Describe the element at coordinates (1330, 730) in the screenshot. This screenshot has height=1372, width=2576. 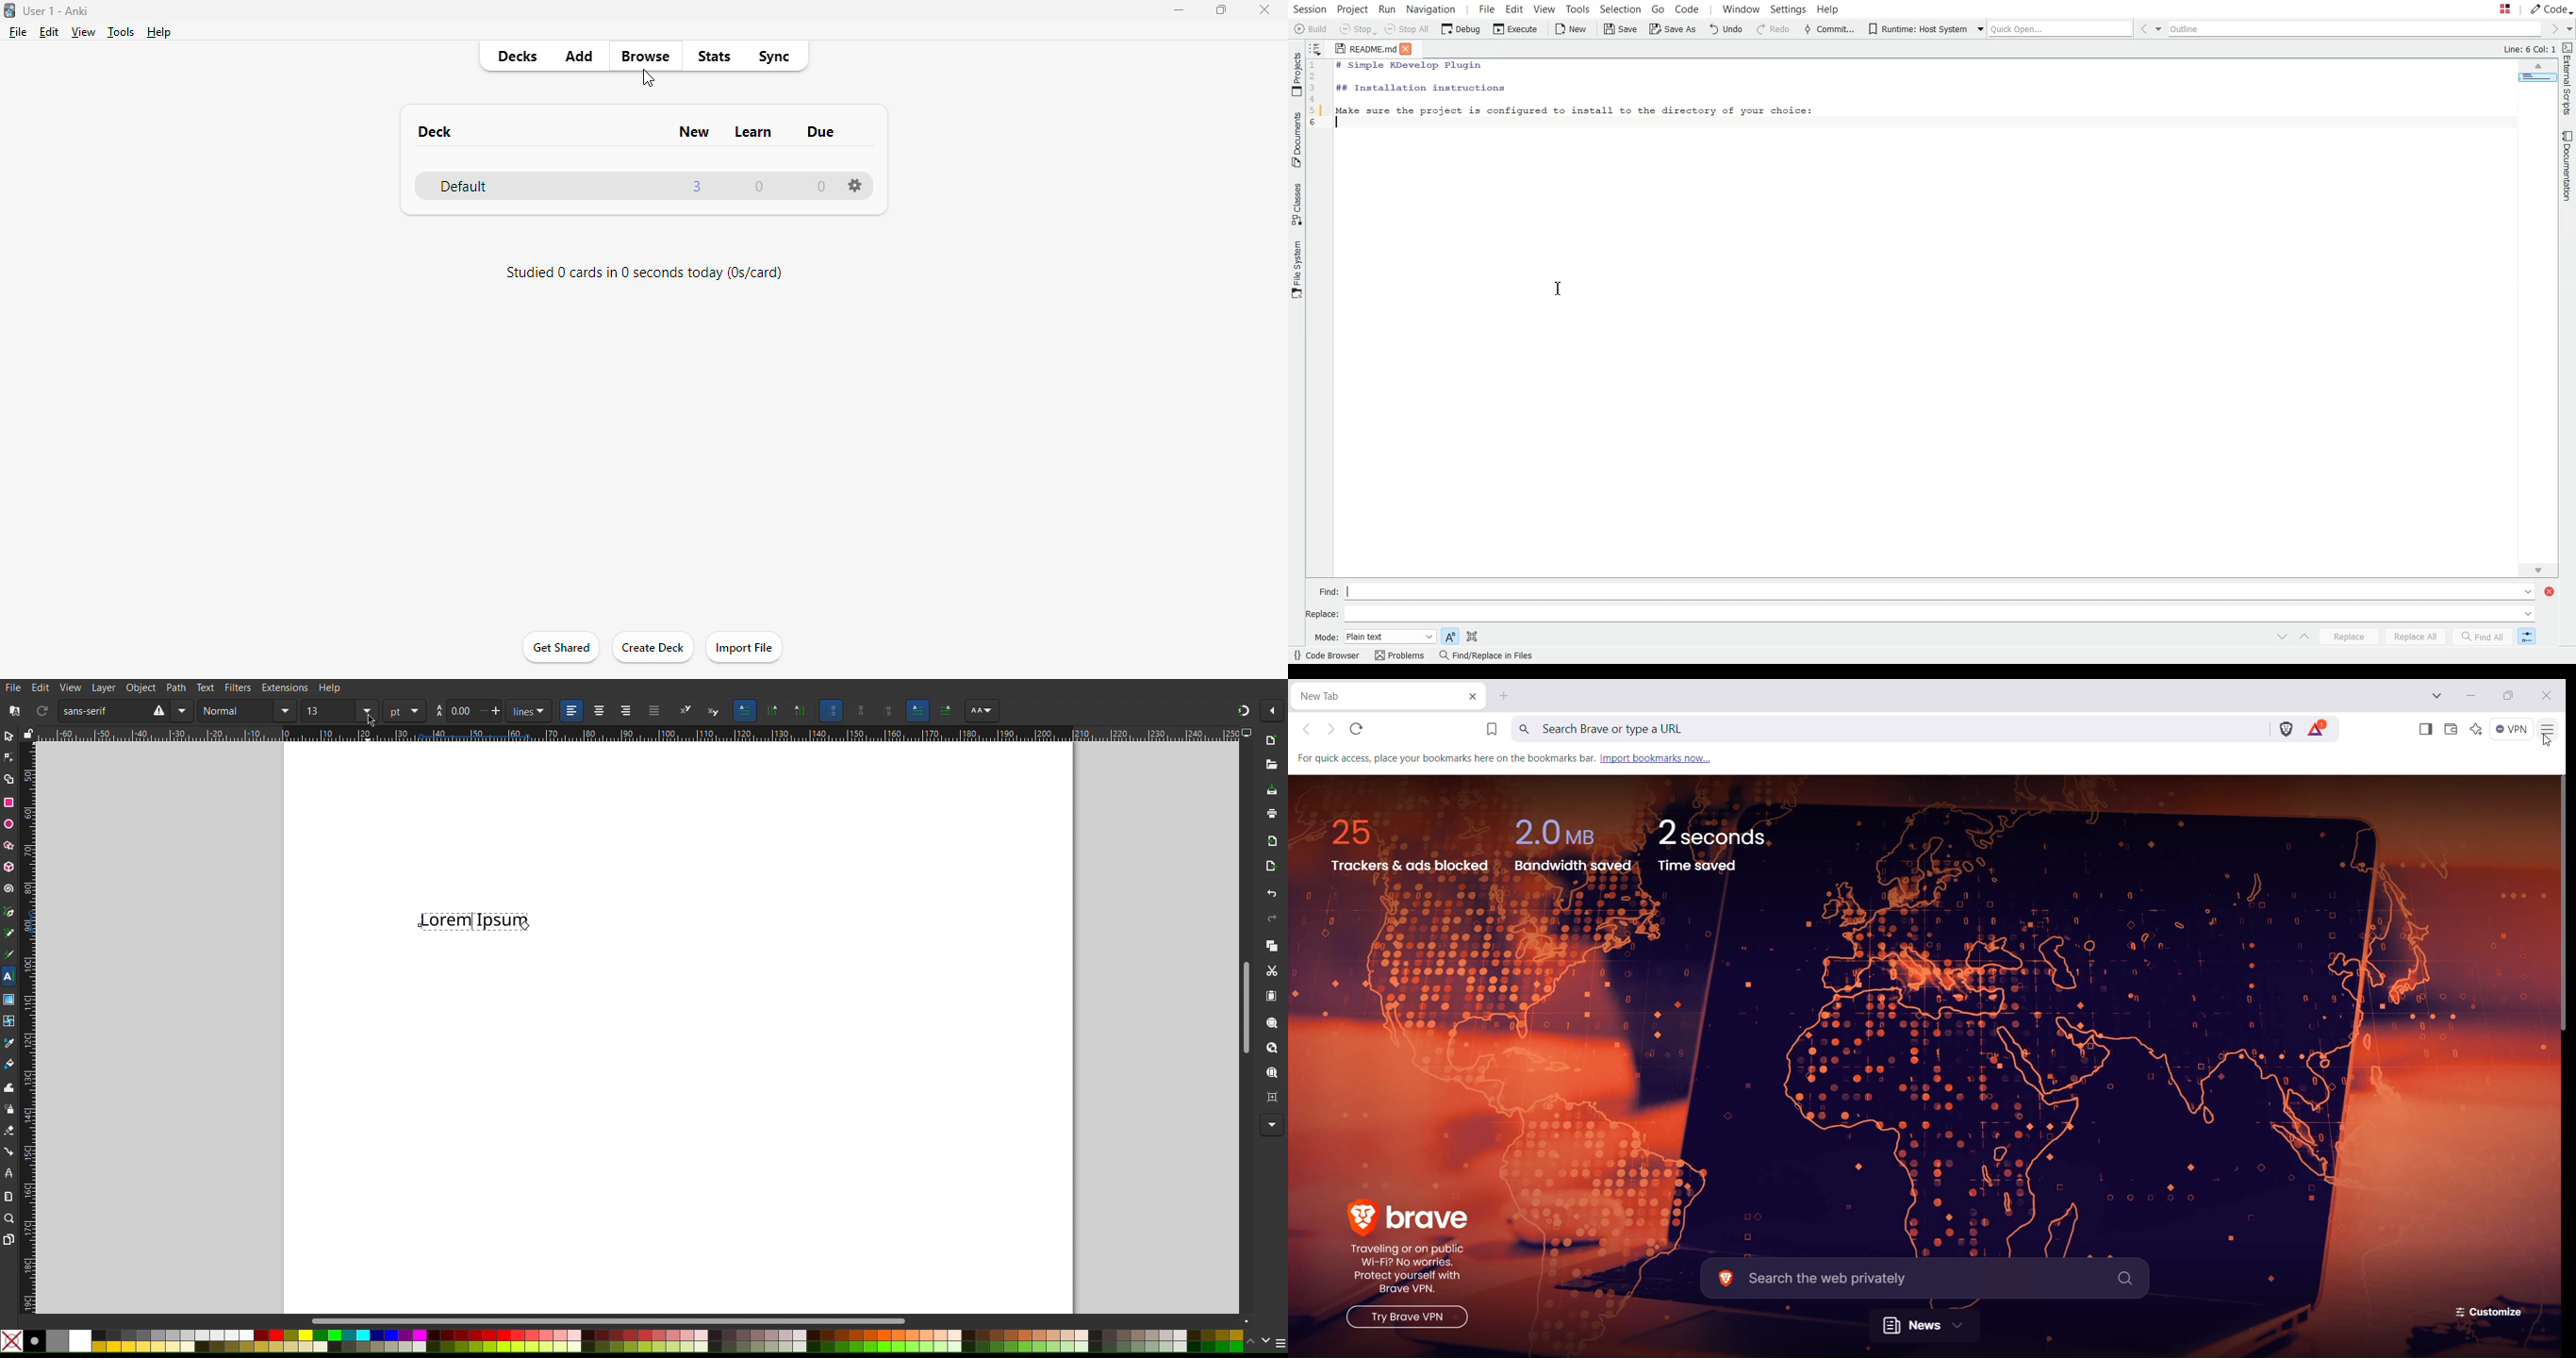
I see `Click to go forward, hold to see history` at that location.